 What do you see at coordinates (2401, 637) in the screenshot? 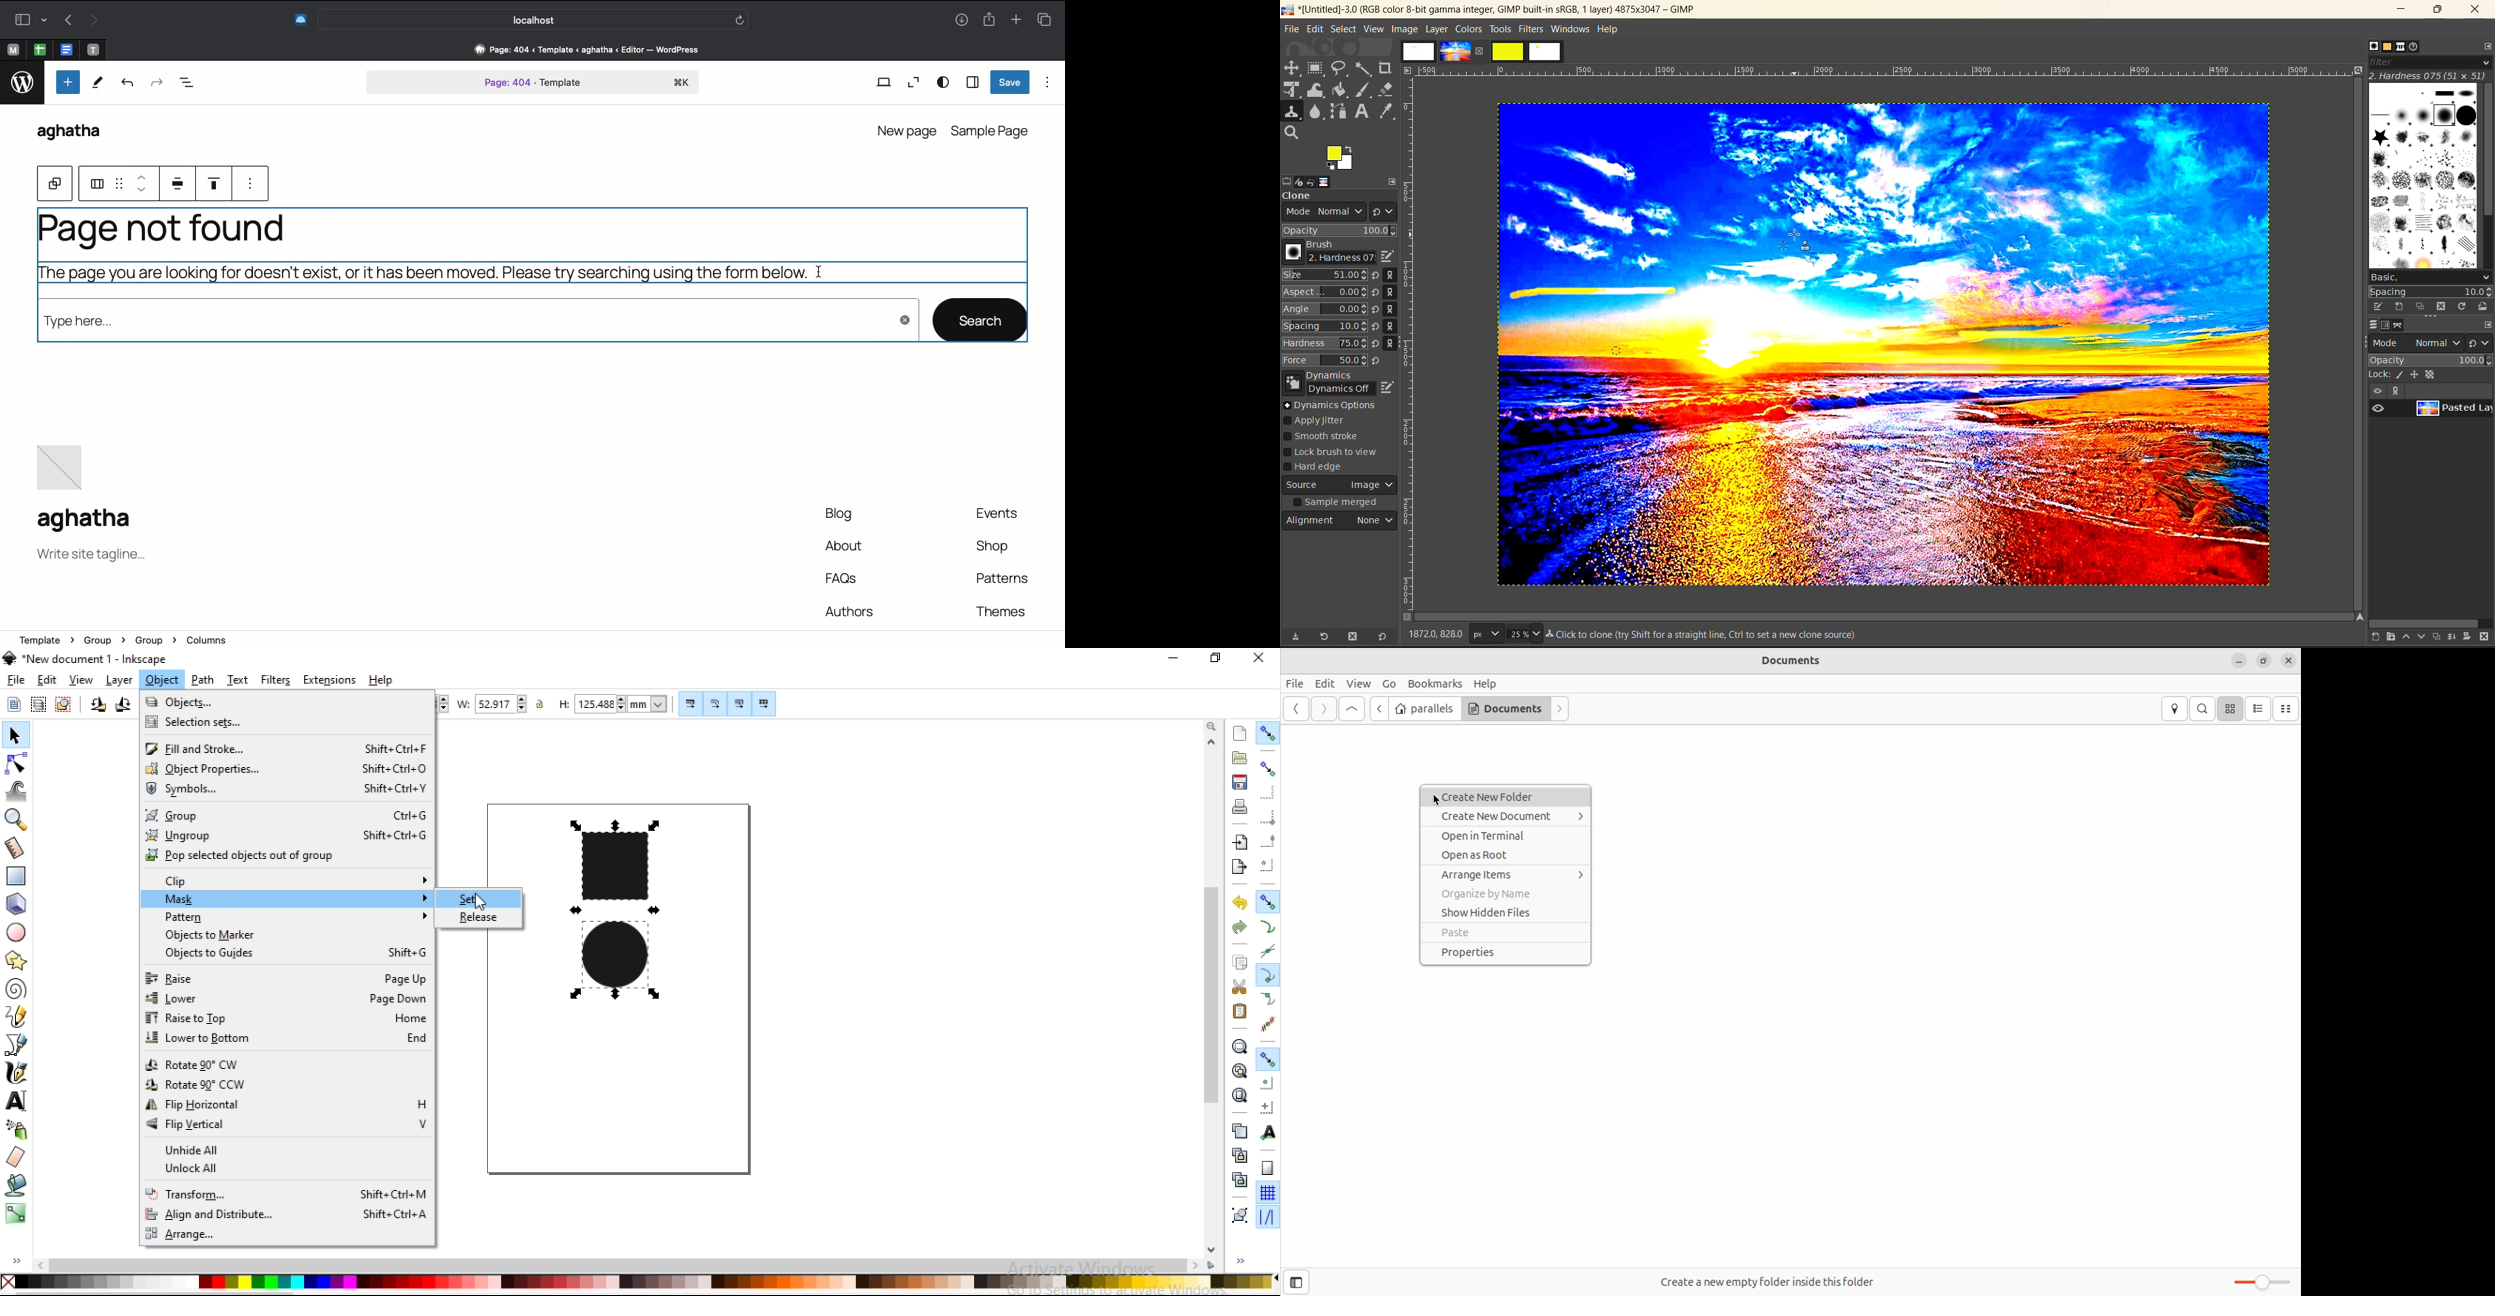
I see `raise this layer` at bounding box center [2401, 637].